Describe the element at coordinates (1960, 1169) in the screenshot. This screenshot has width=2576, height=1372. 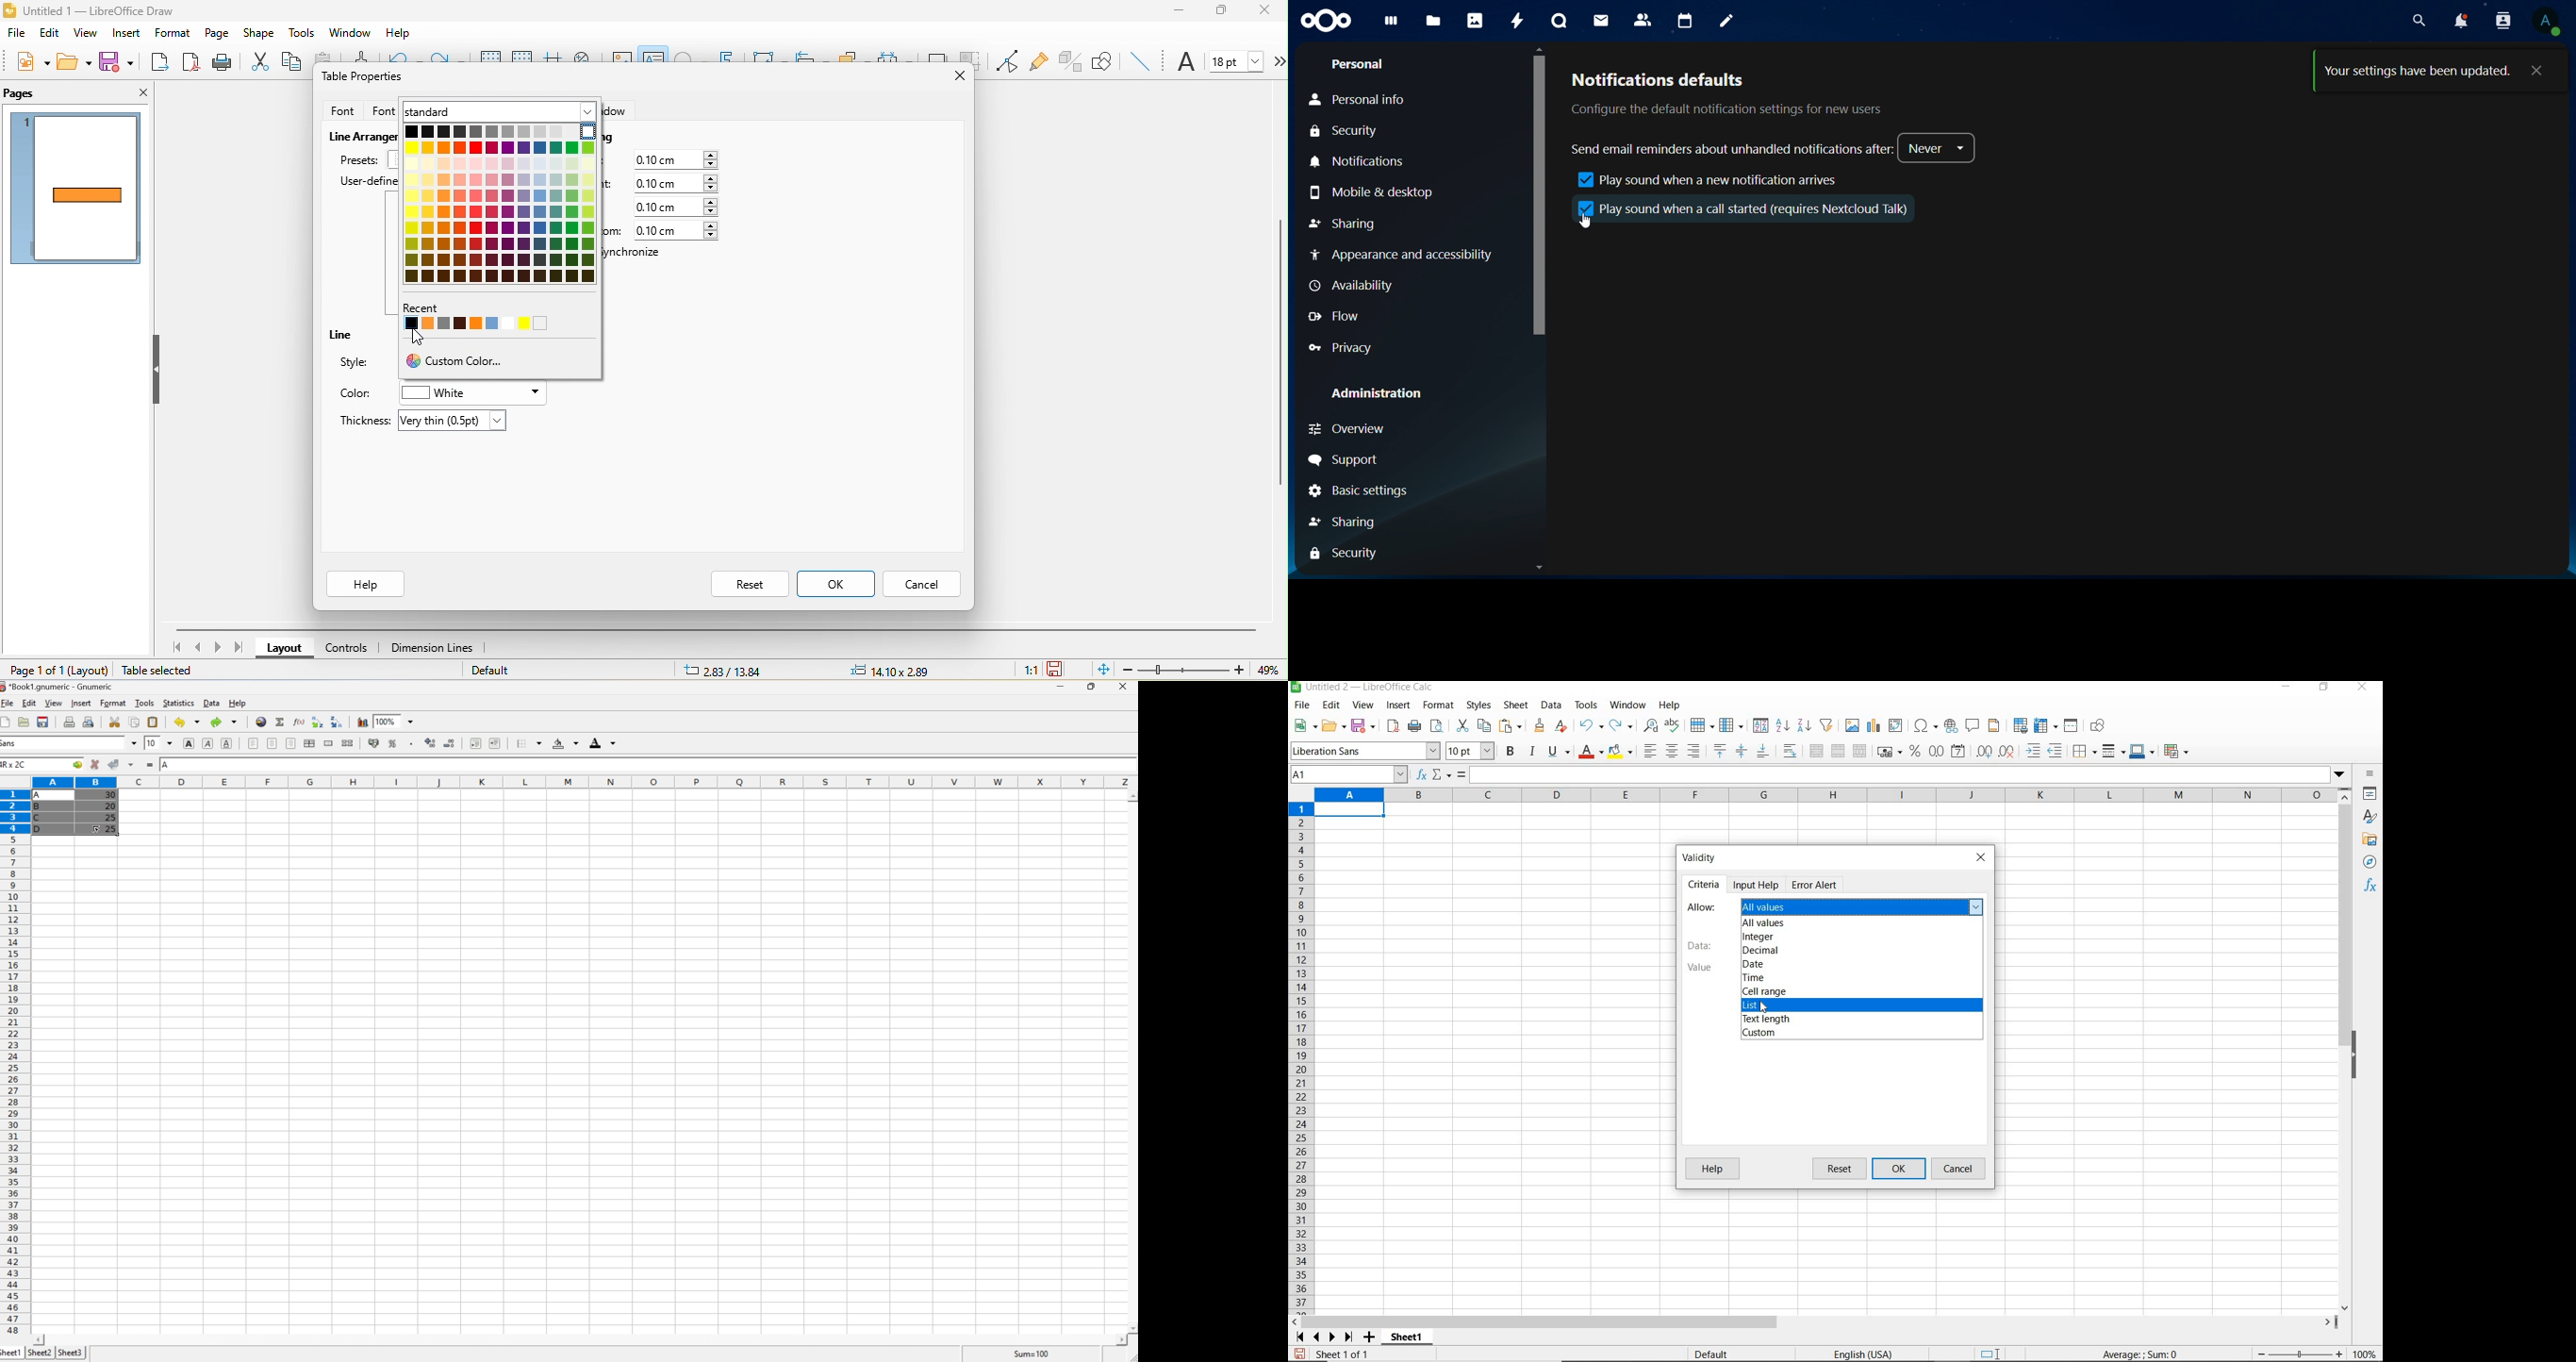
I see `cancel` at that location.